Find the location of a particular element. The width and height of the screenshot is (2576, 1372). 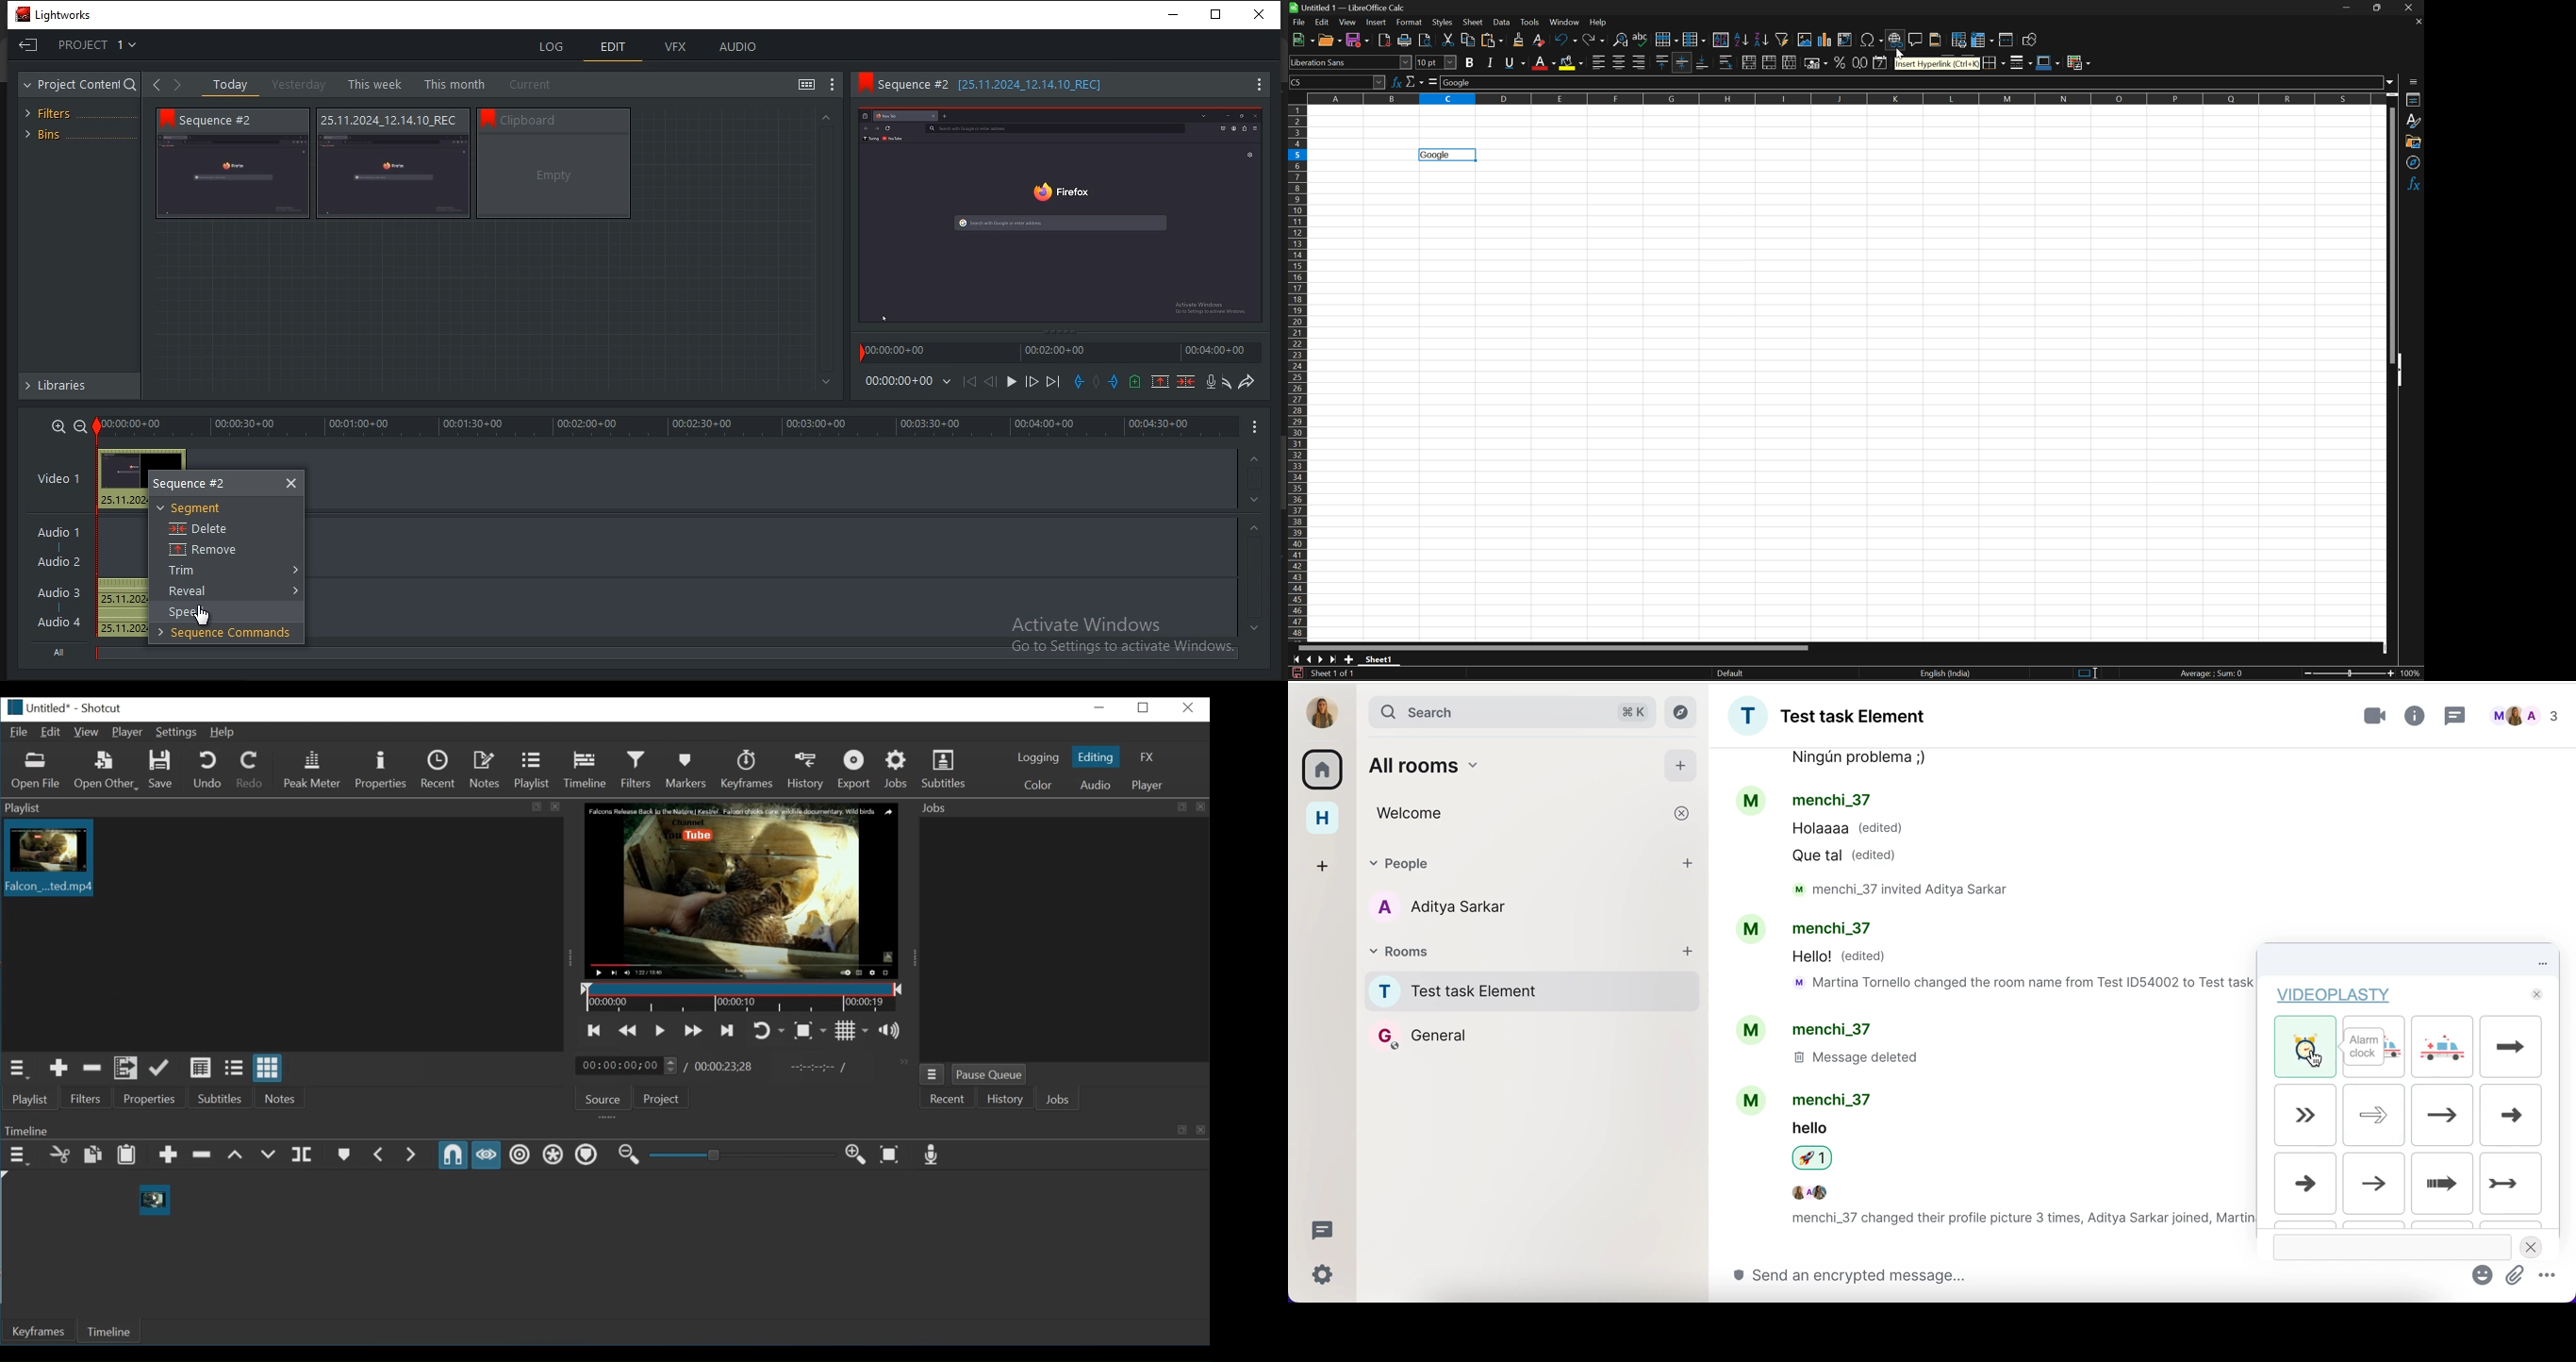

Row is located at coordinates (1667, 36).